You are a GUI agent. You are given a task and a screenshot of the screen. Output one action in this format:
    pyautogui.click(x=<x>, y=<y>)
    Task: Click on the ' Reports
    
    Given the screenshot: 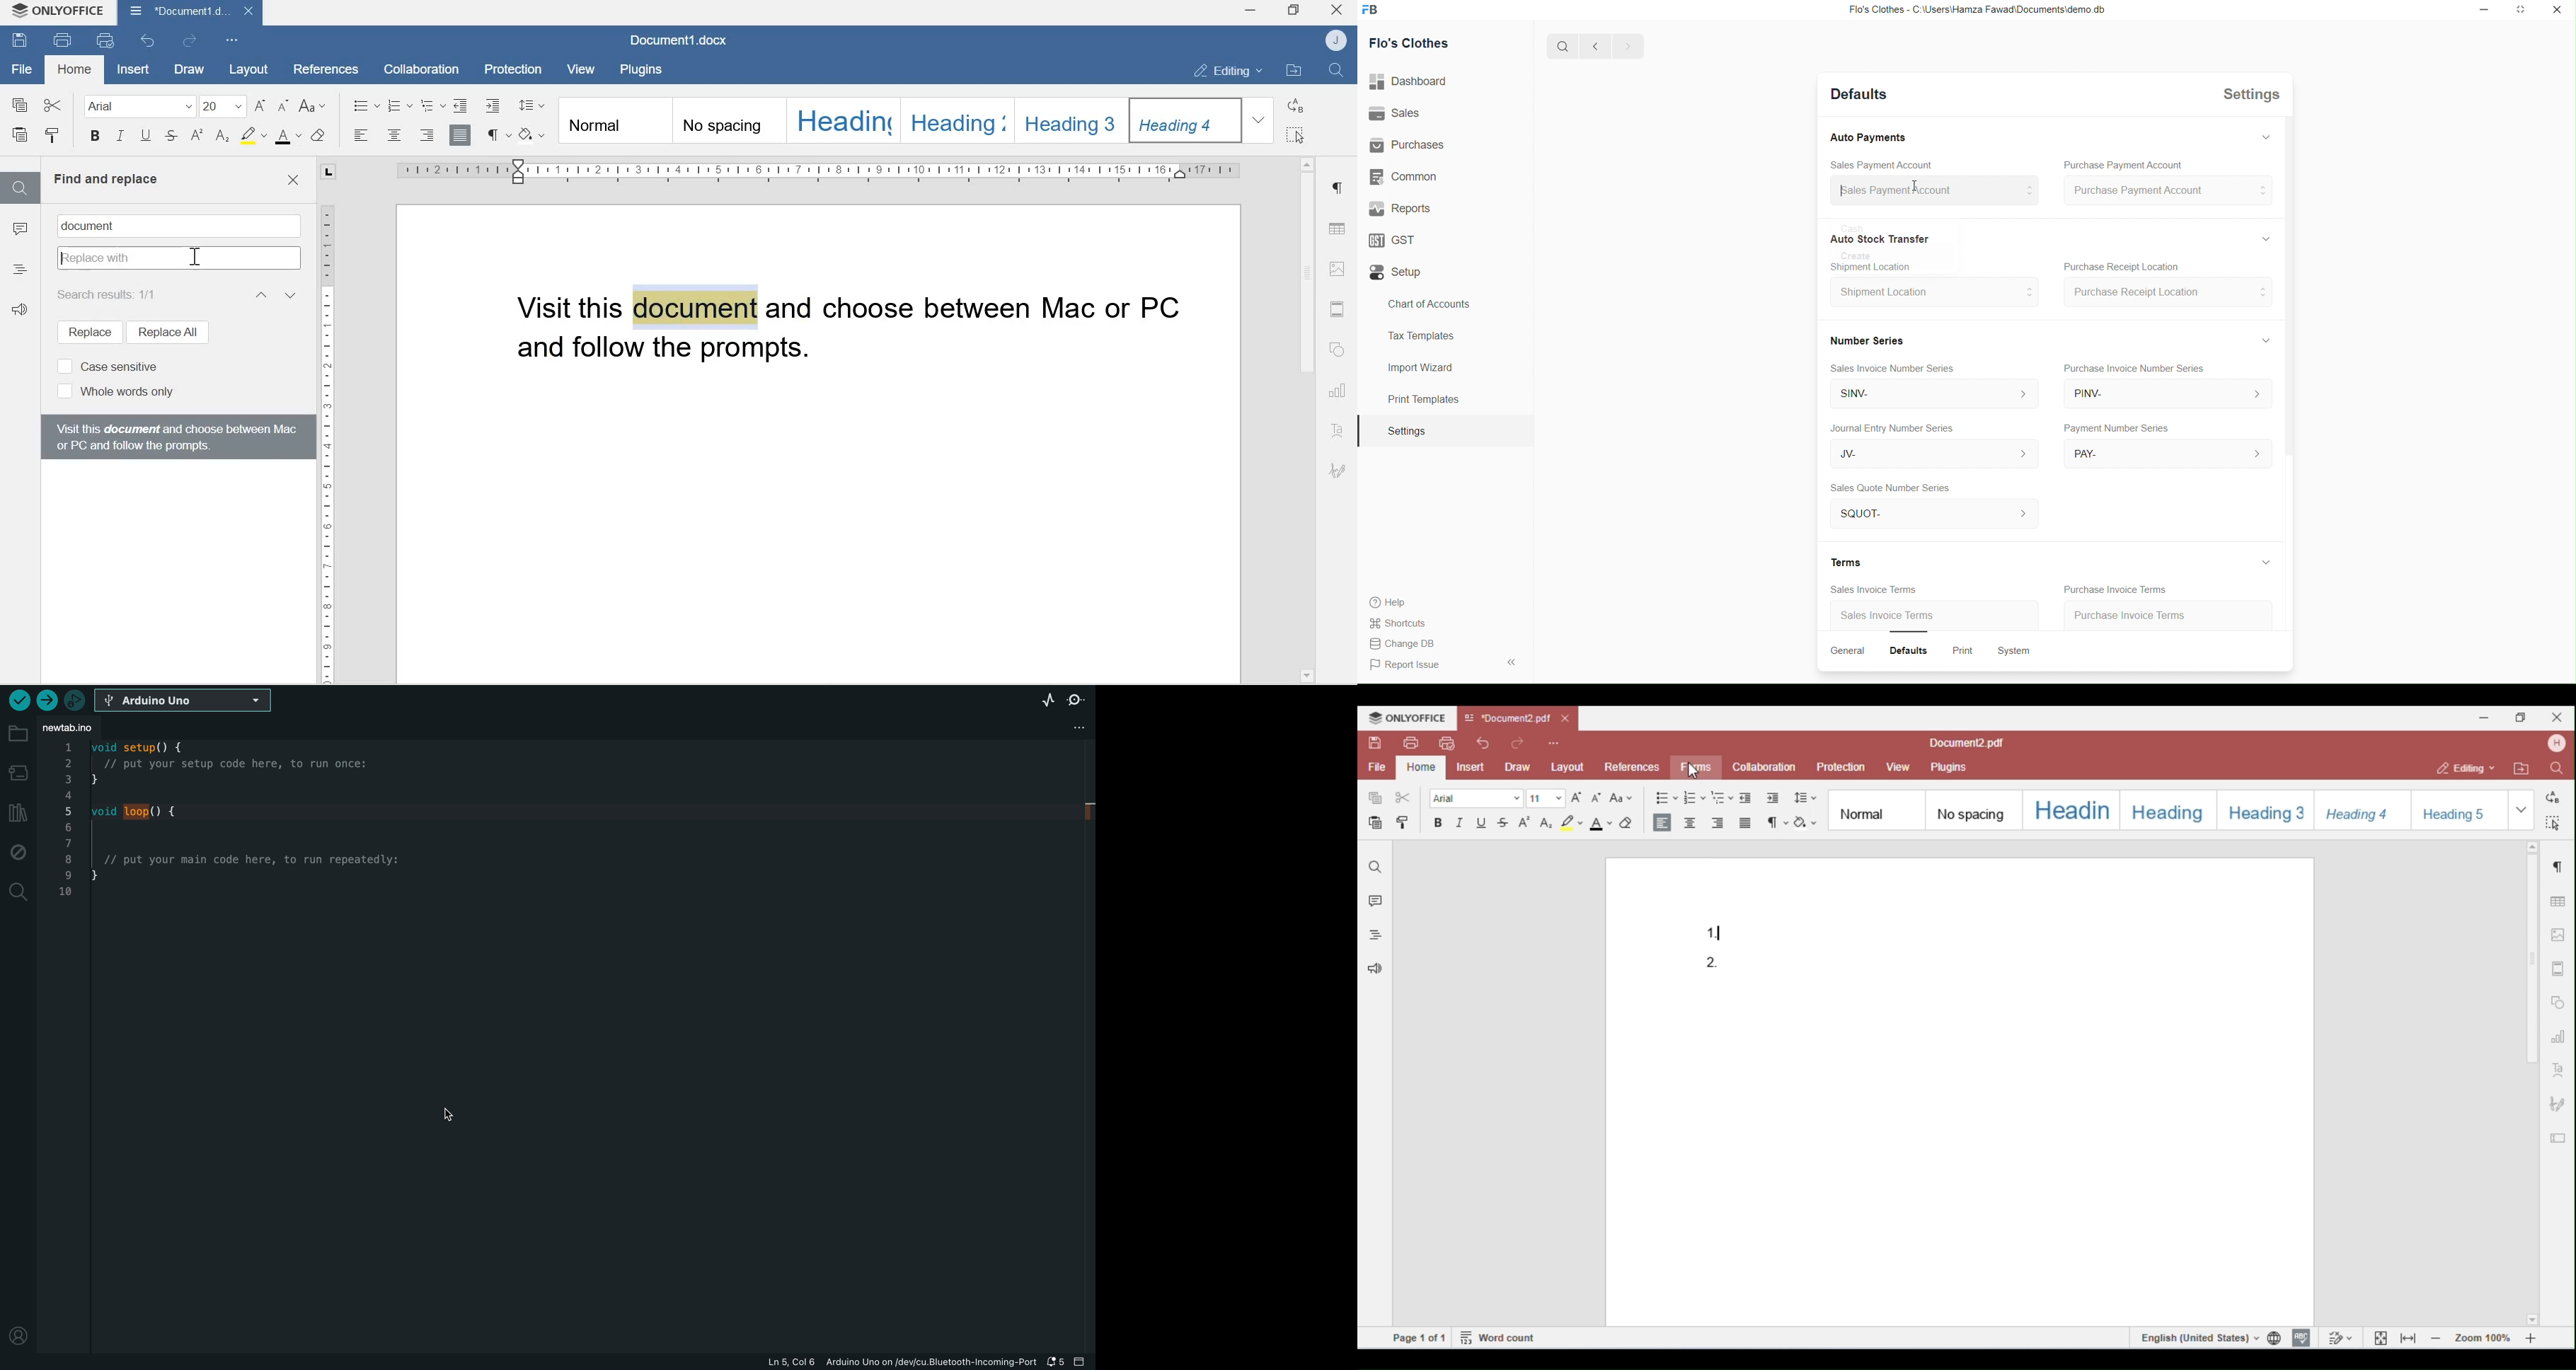 What is the action you would take?
    pyautogui.click(x=1402, y=208)
    